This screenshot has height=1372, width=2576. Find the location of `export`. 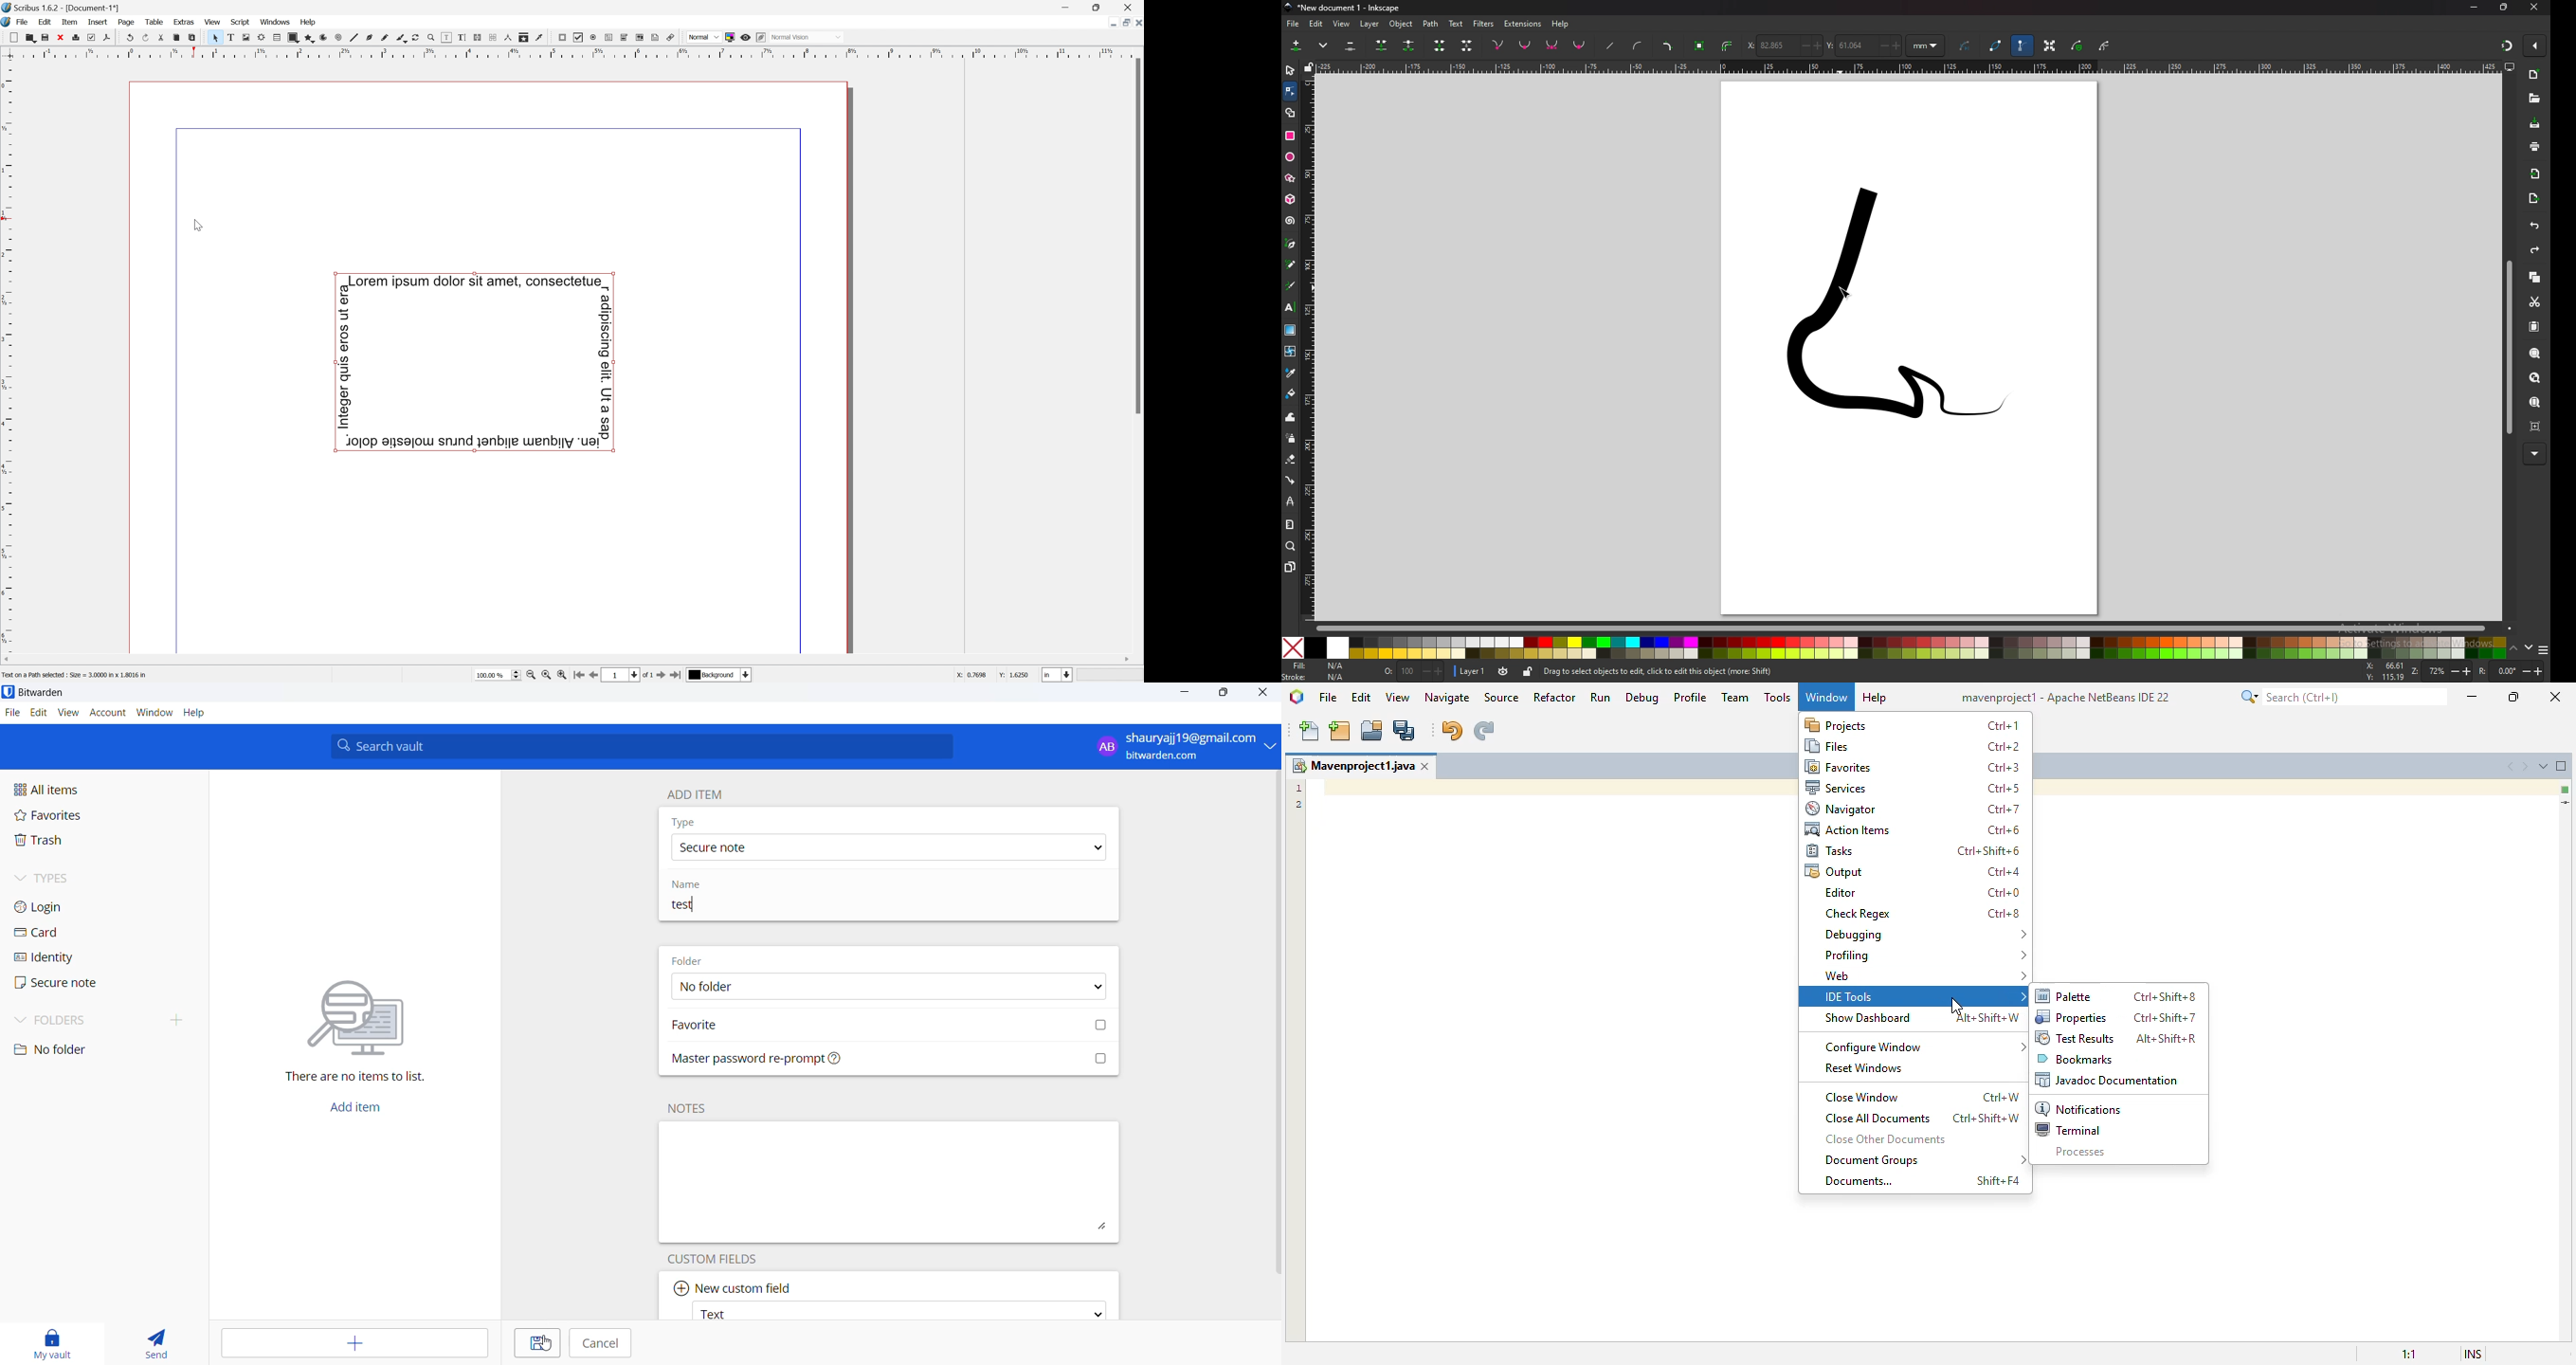

export is located at coordinates (2535, 198).